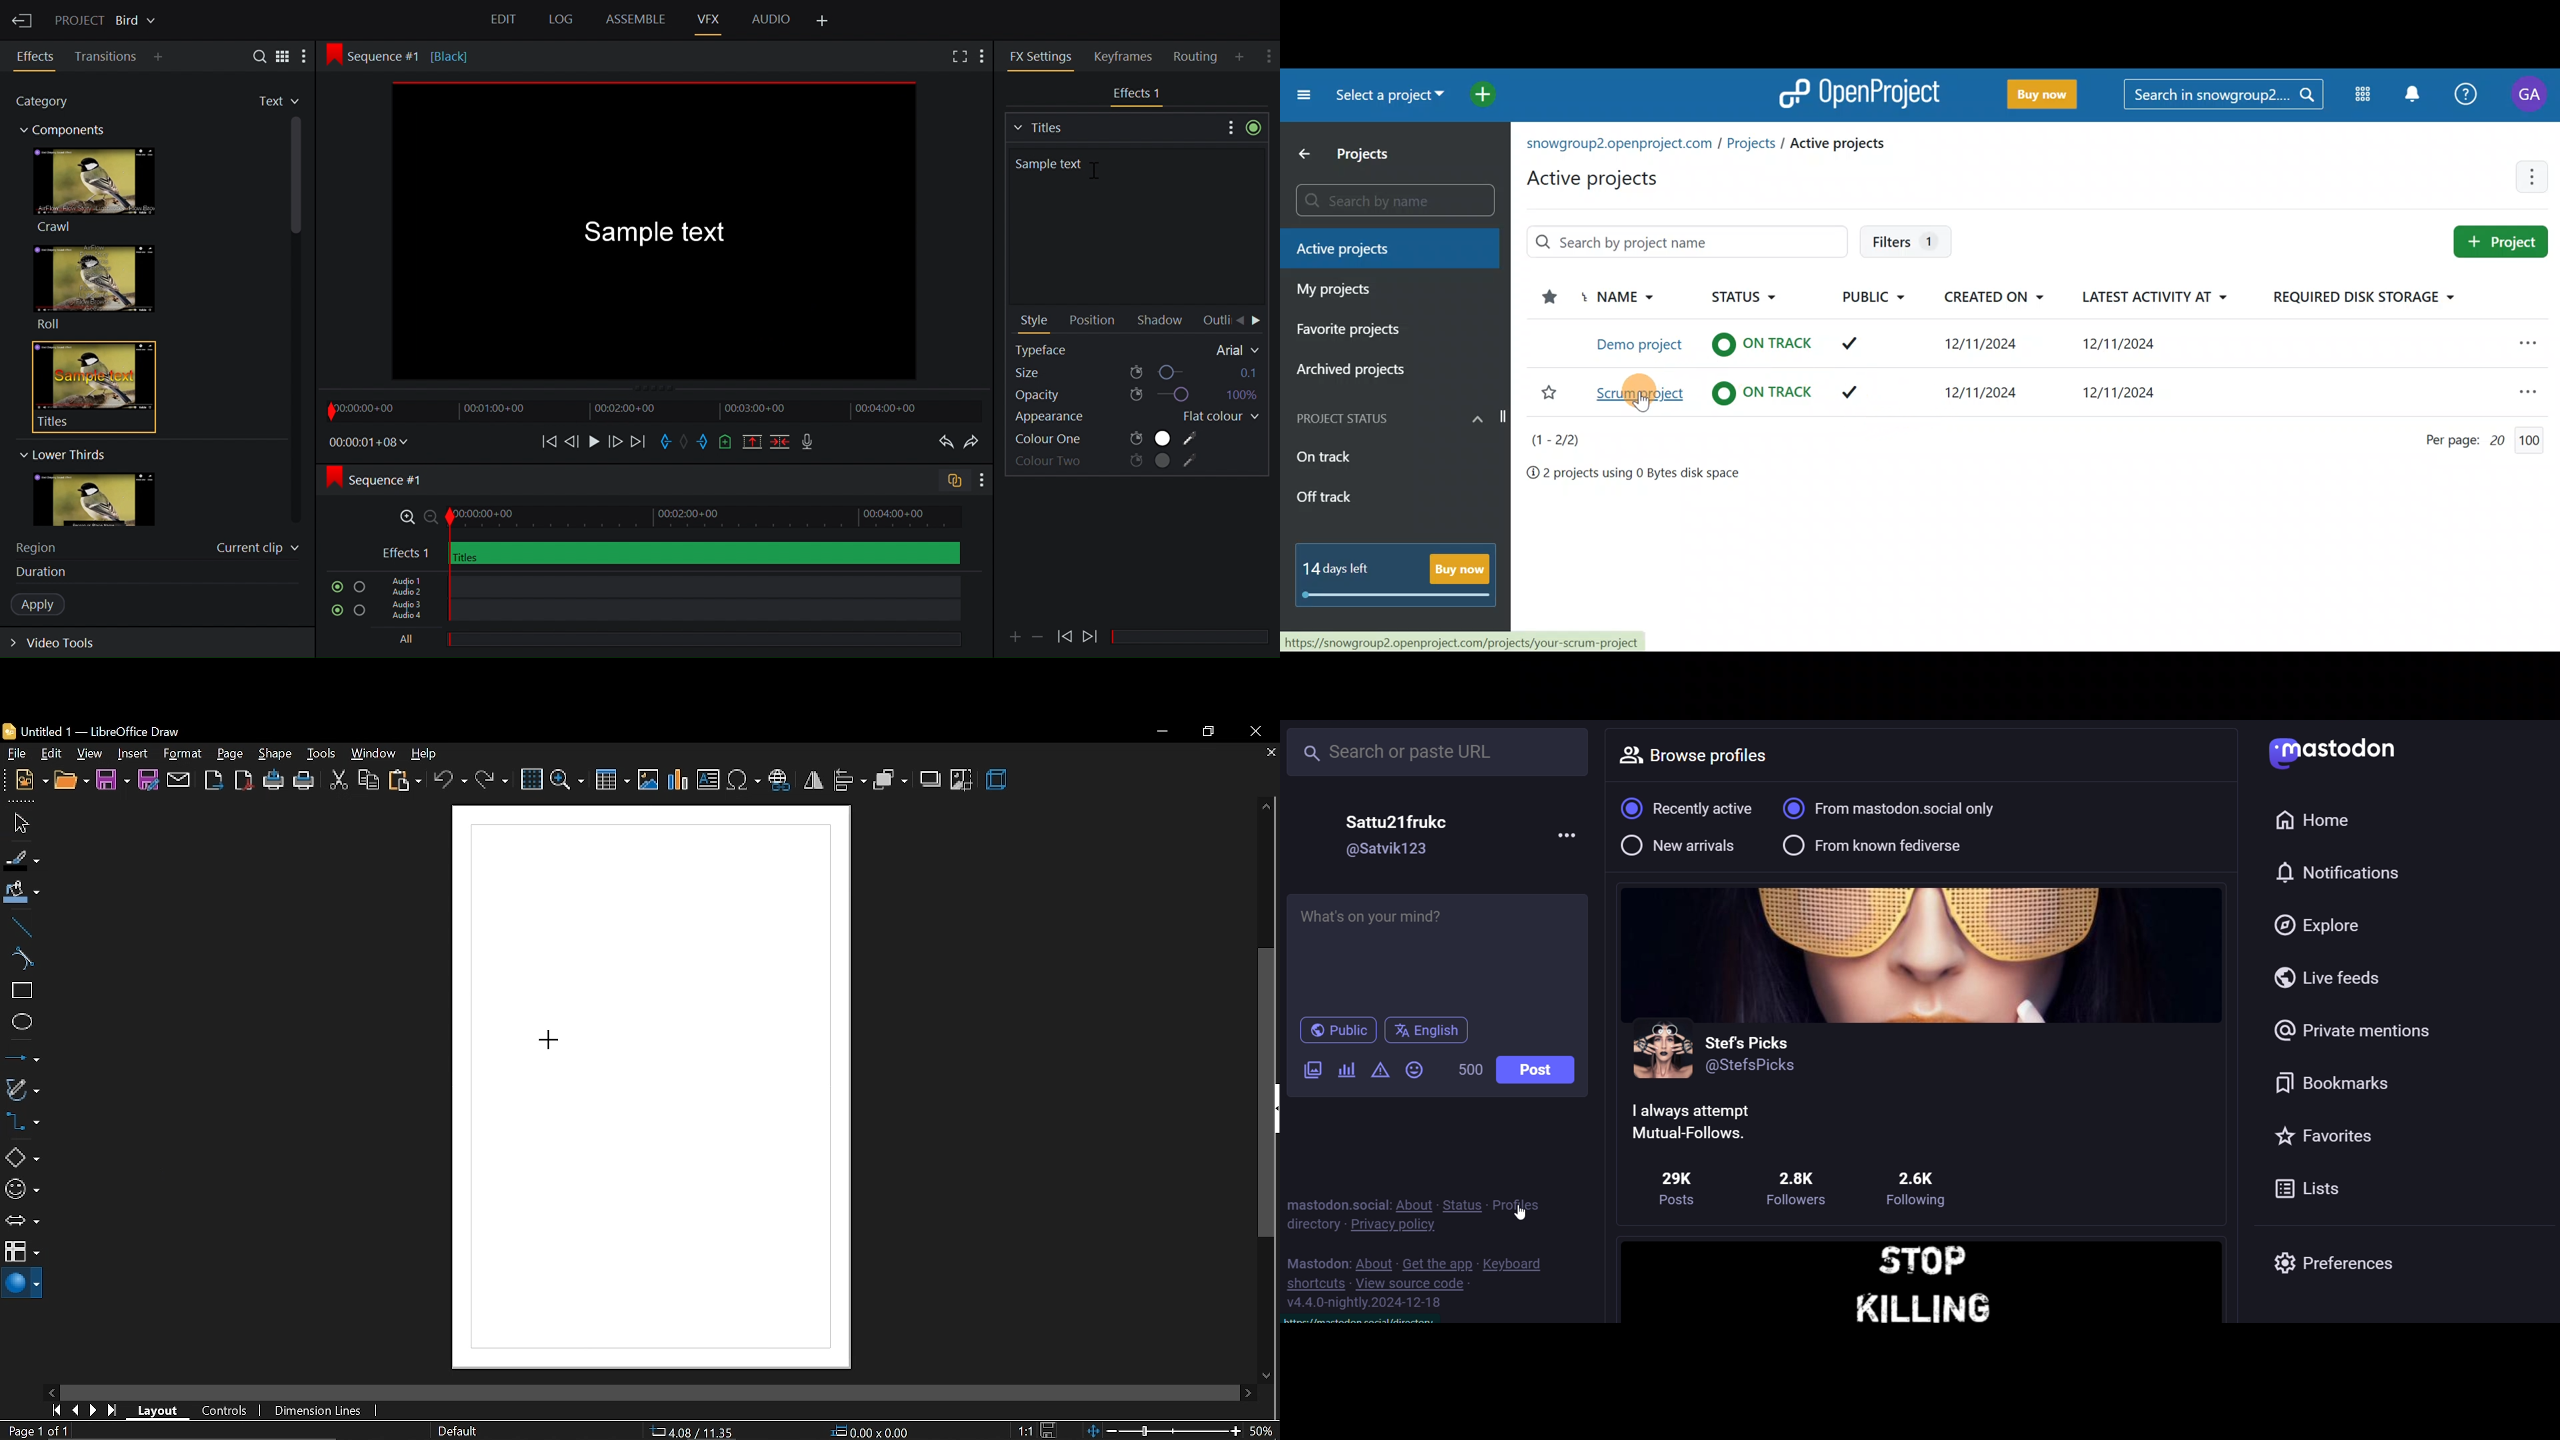 This screenshot has width=2576, height=1456. Describe the element at coordinates (2317, 1187) in the screenshot. I see `list` at that location.